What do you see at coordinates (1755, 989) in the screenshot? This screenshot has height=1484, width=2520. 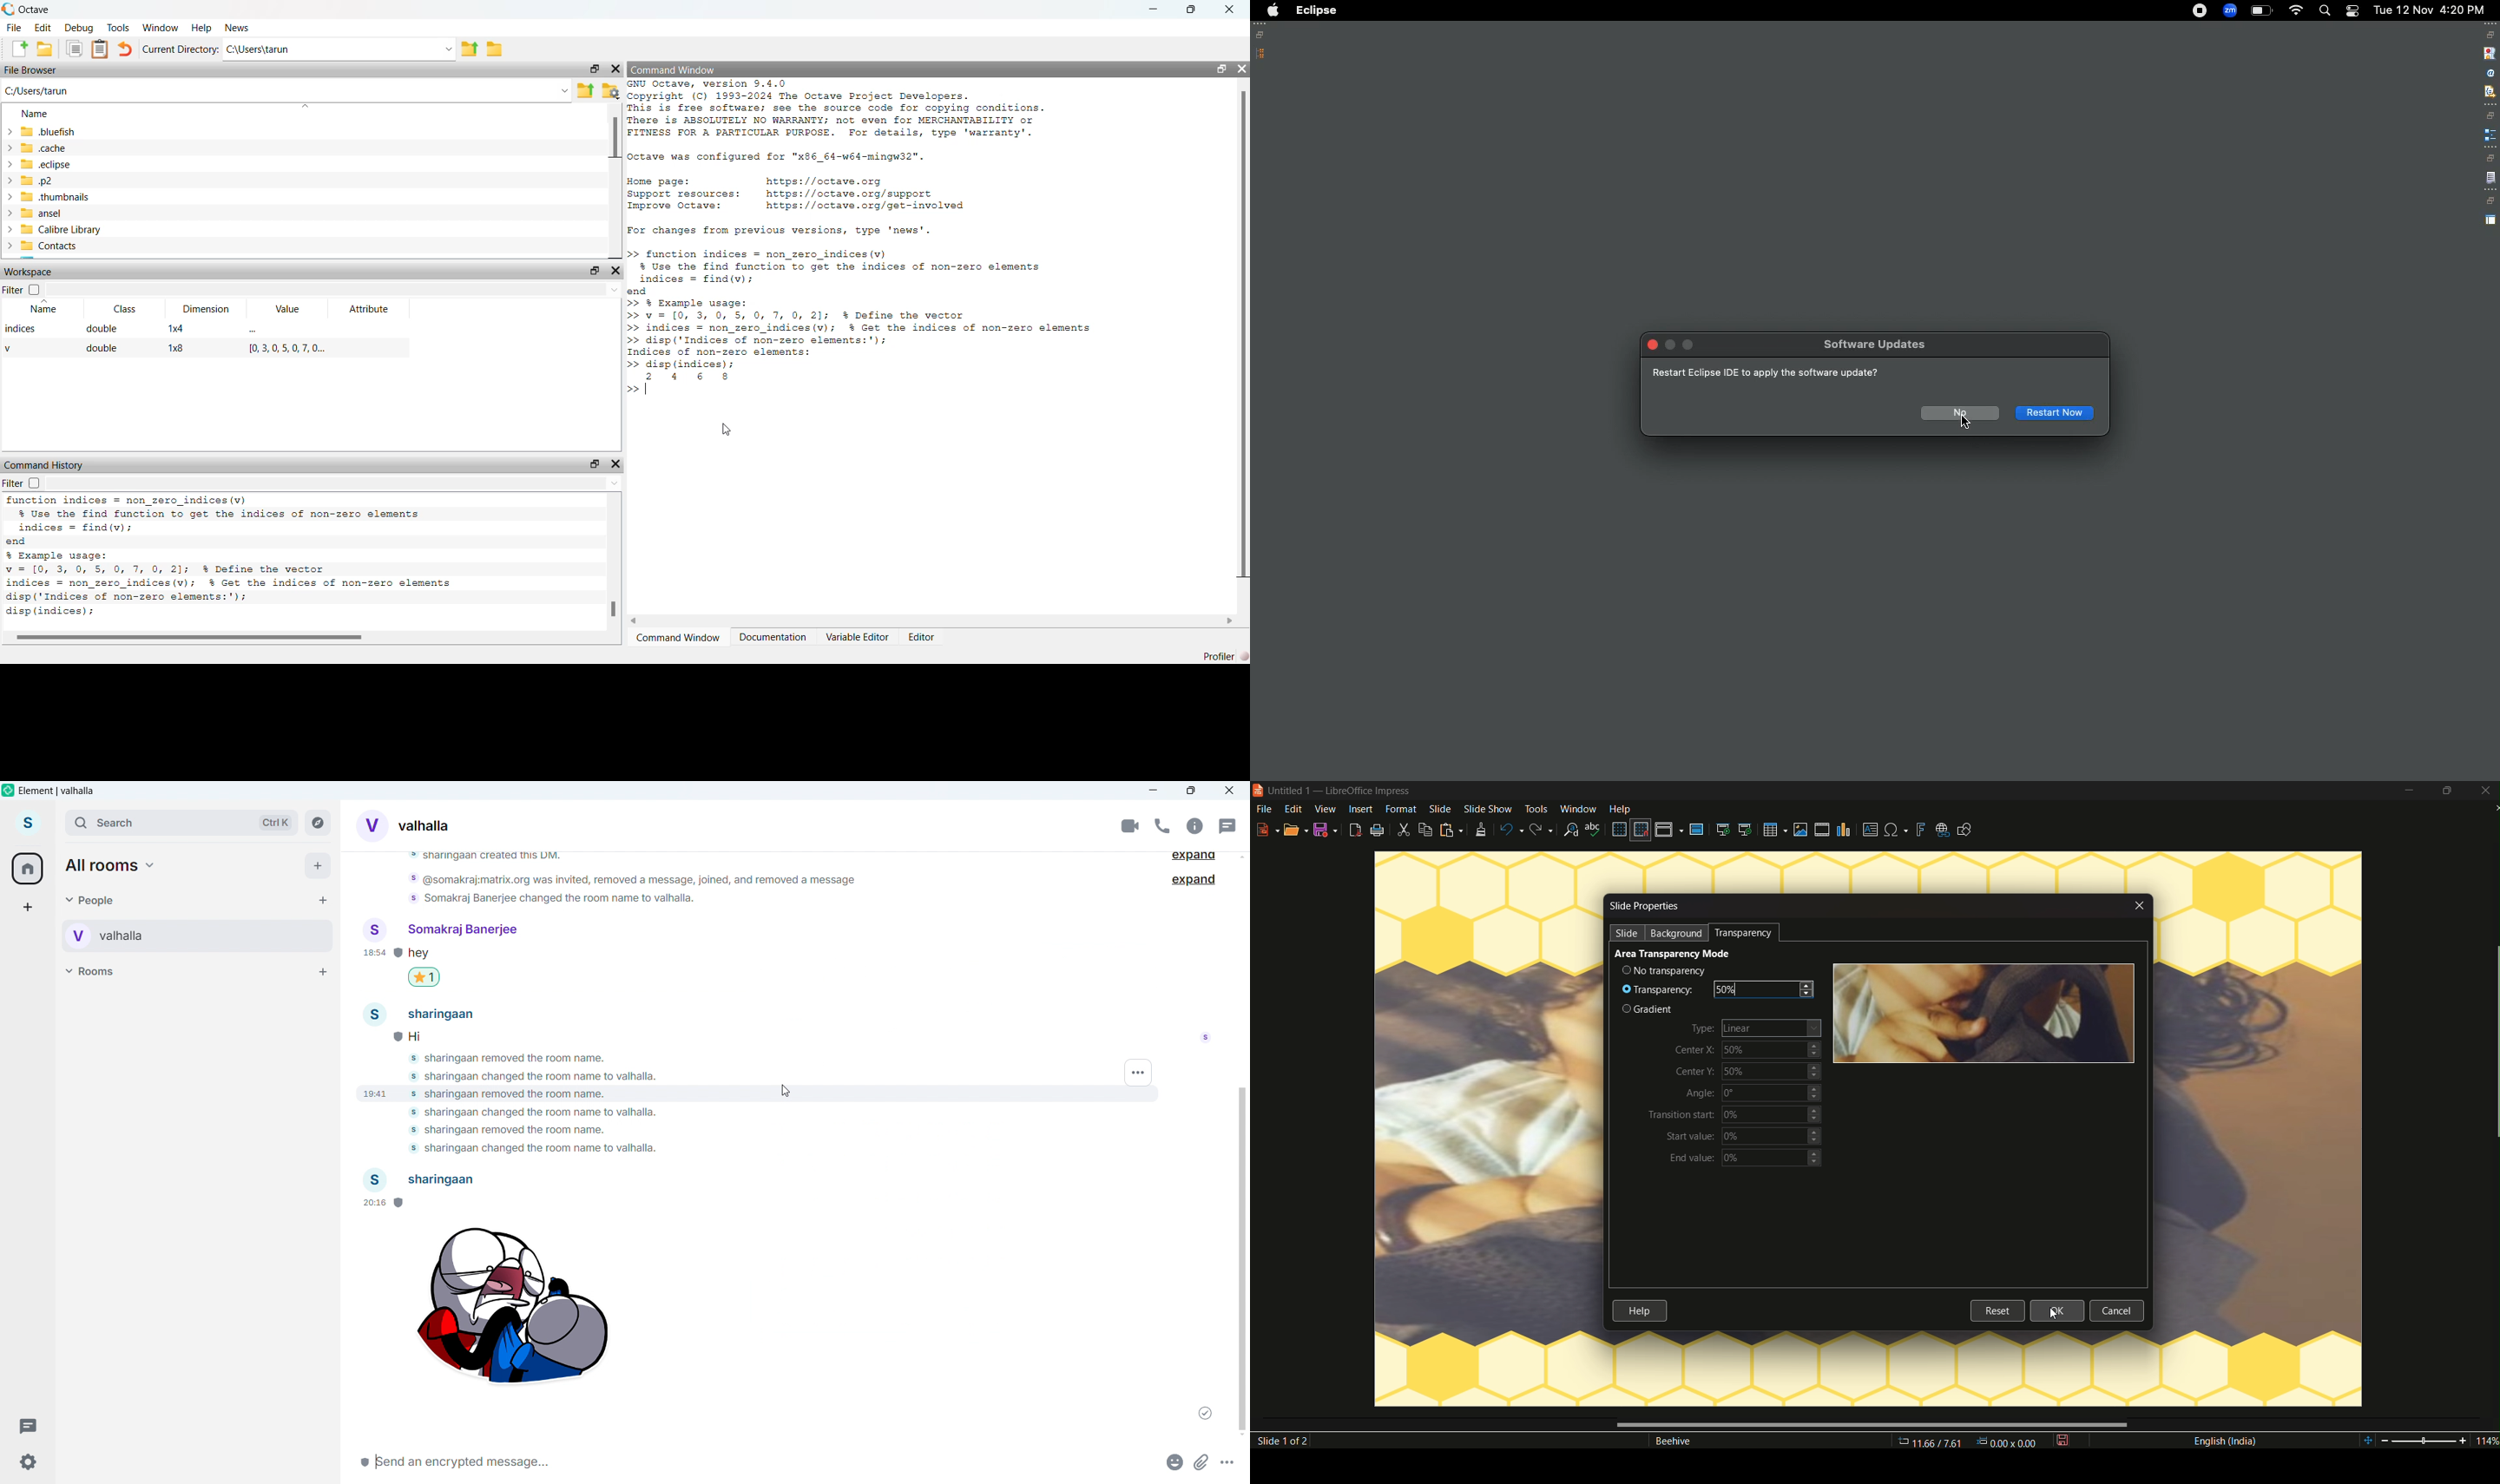 I see `50%` at bounding box center [1755, 989].